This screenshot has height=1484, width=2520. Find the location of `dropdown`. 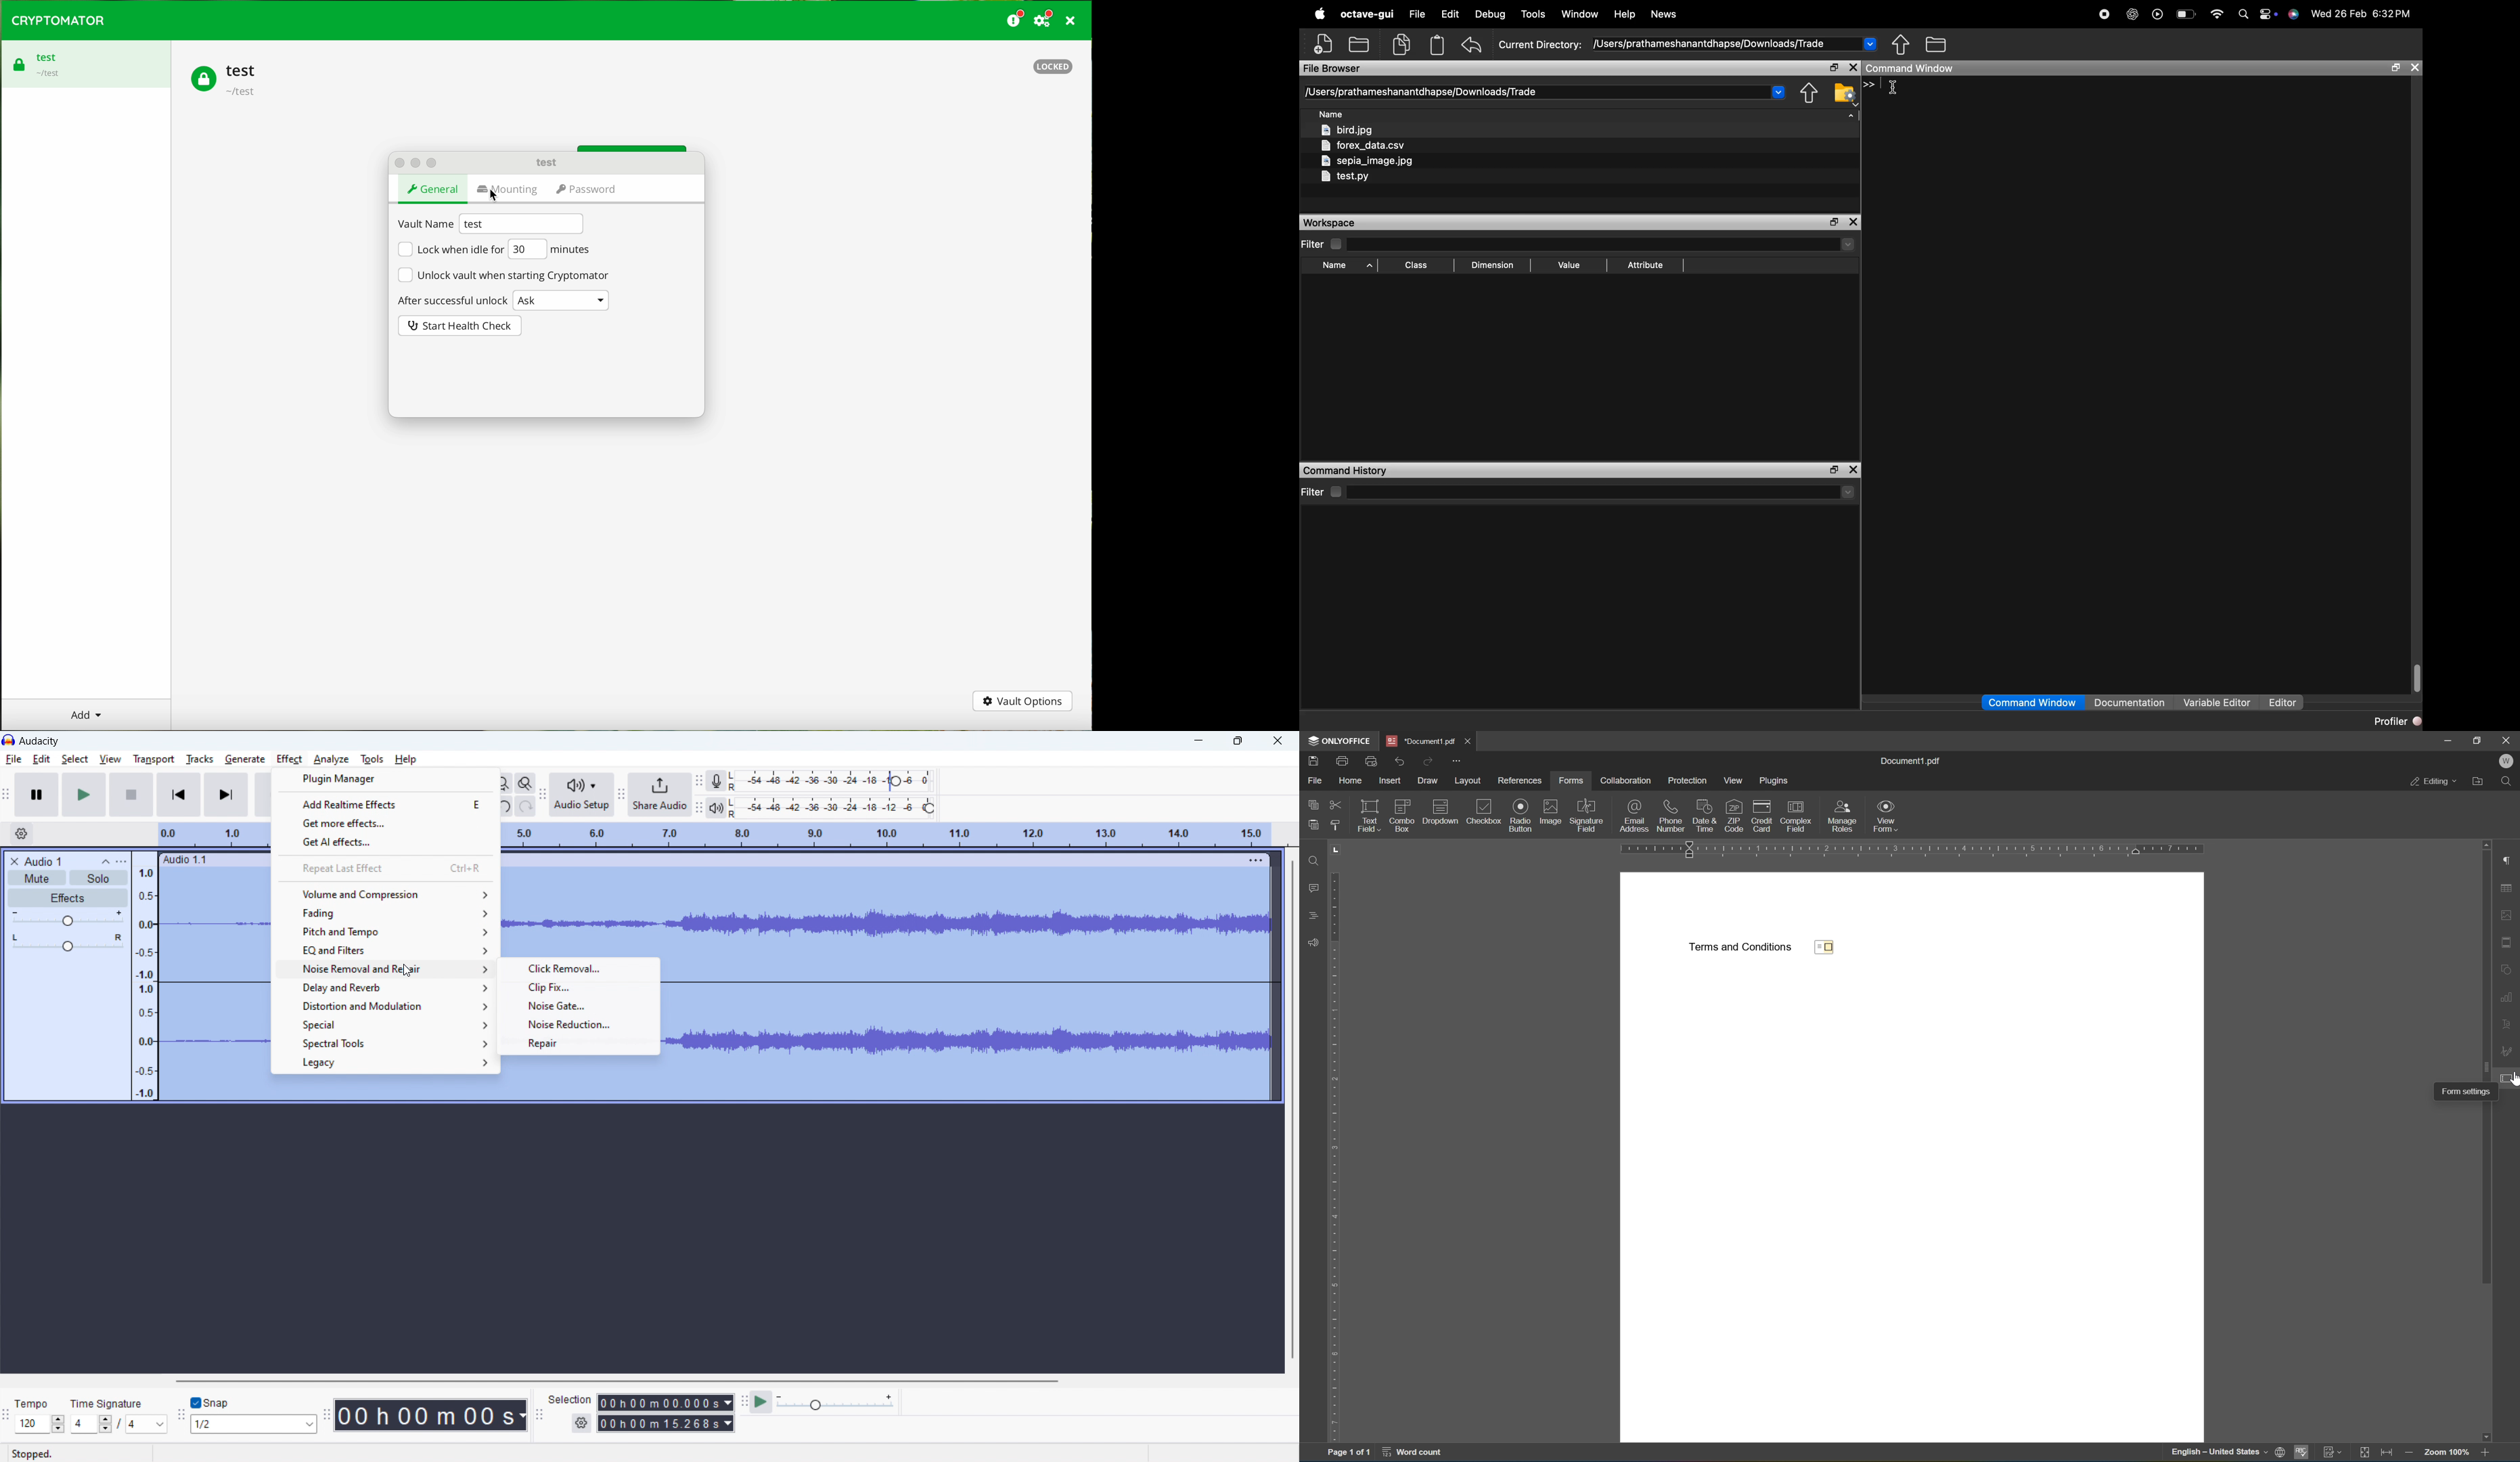

dropdown is located at coordinates (1440, 811).